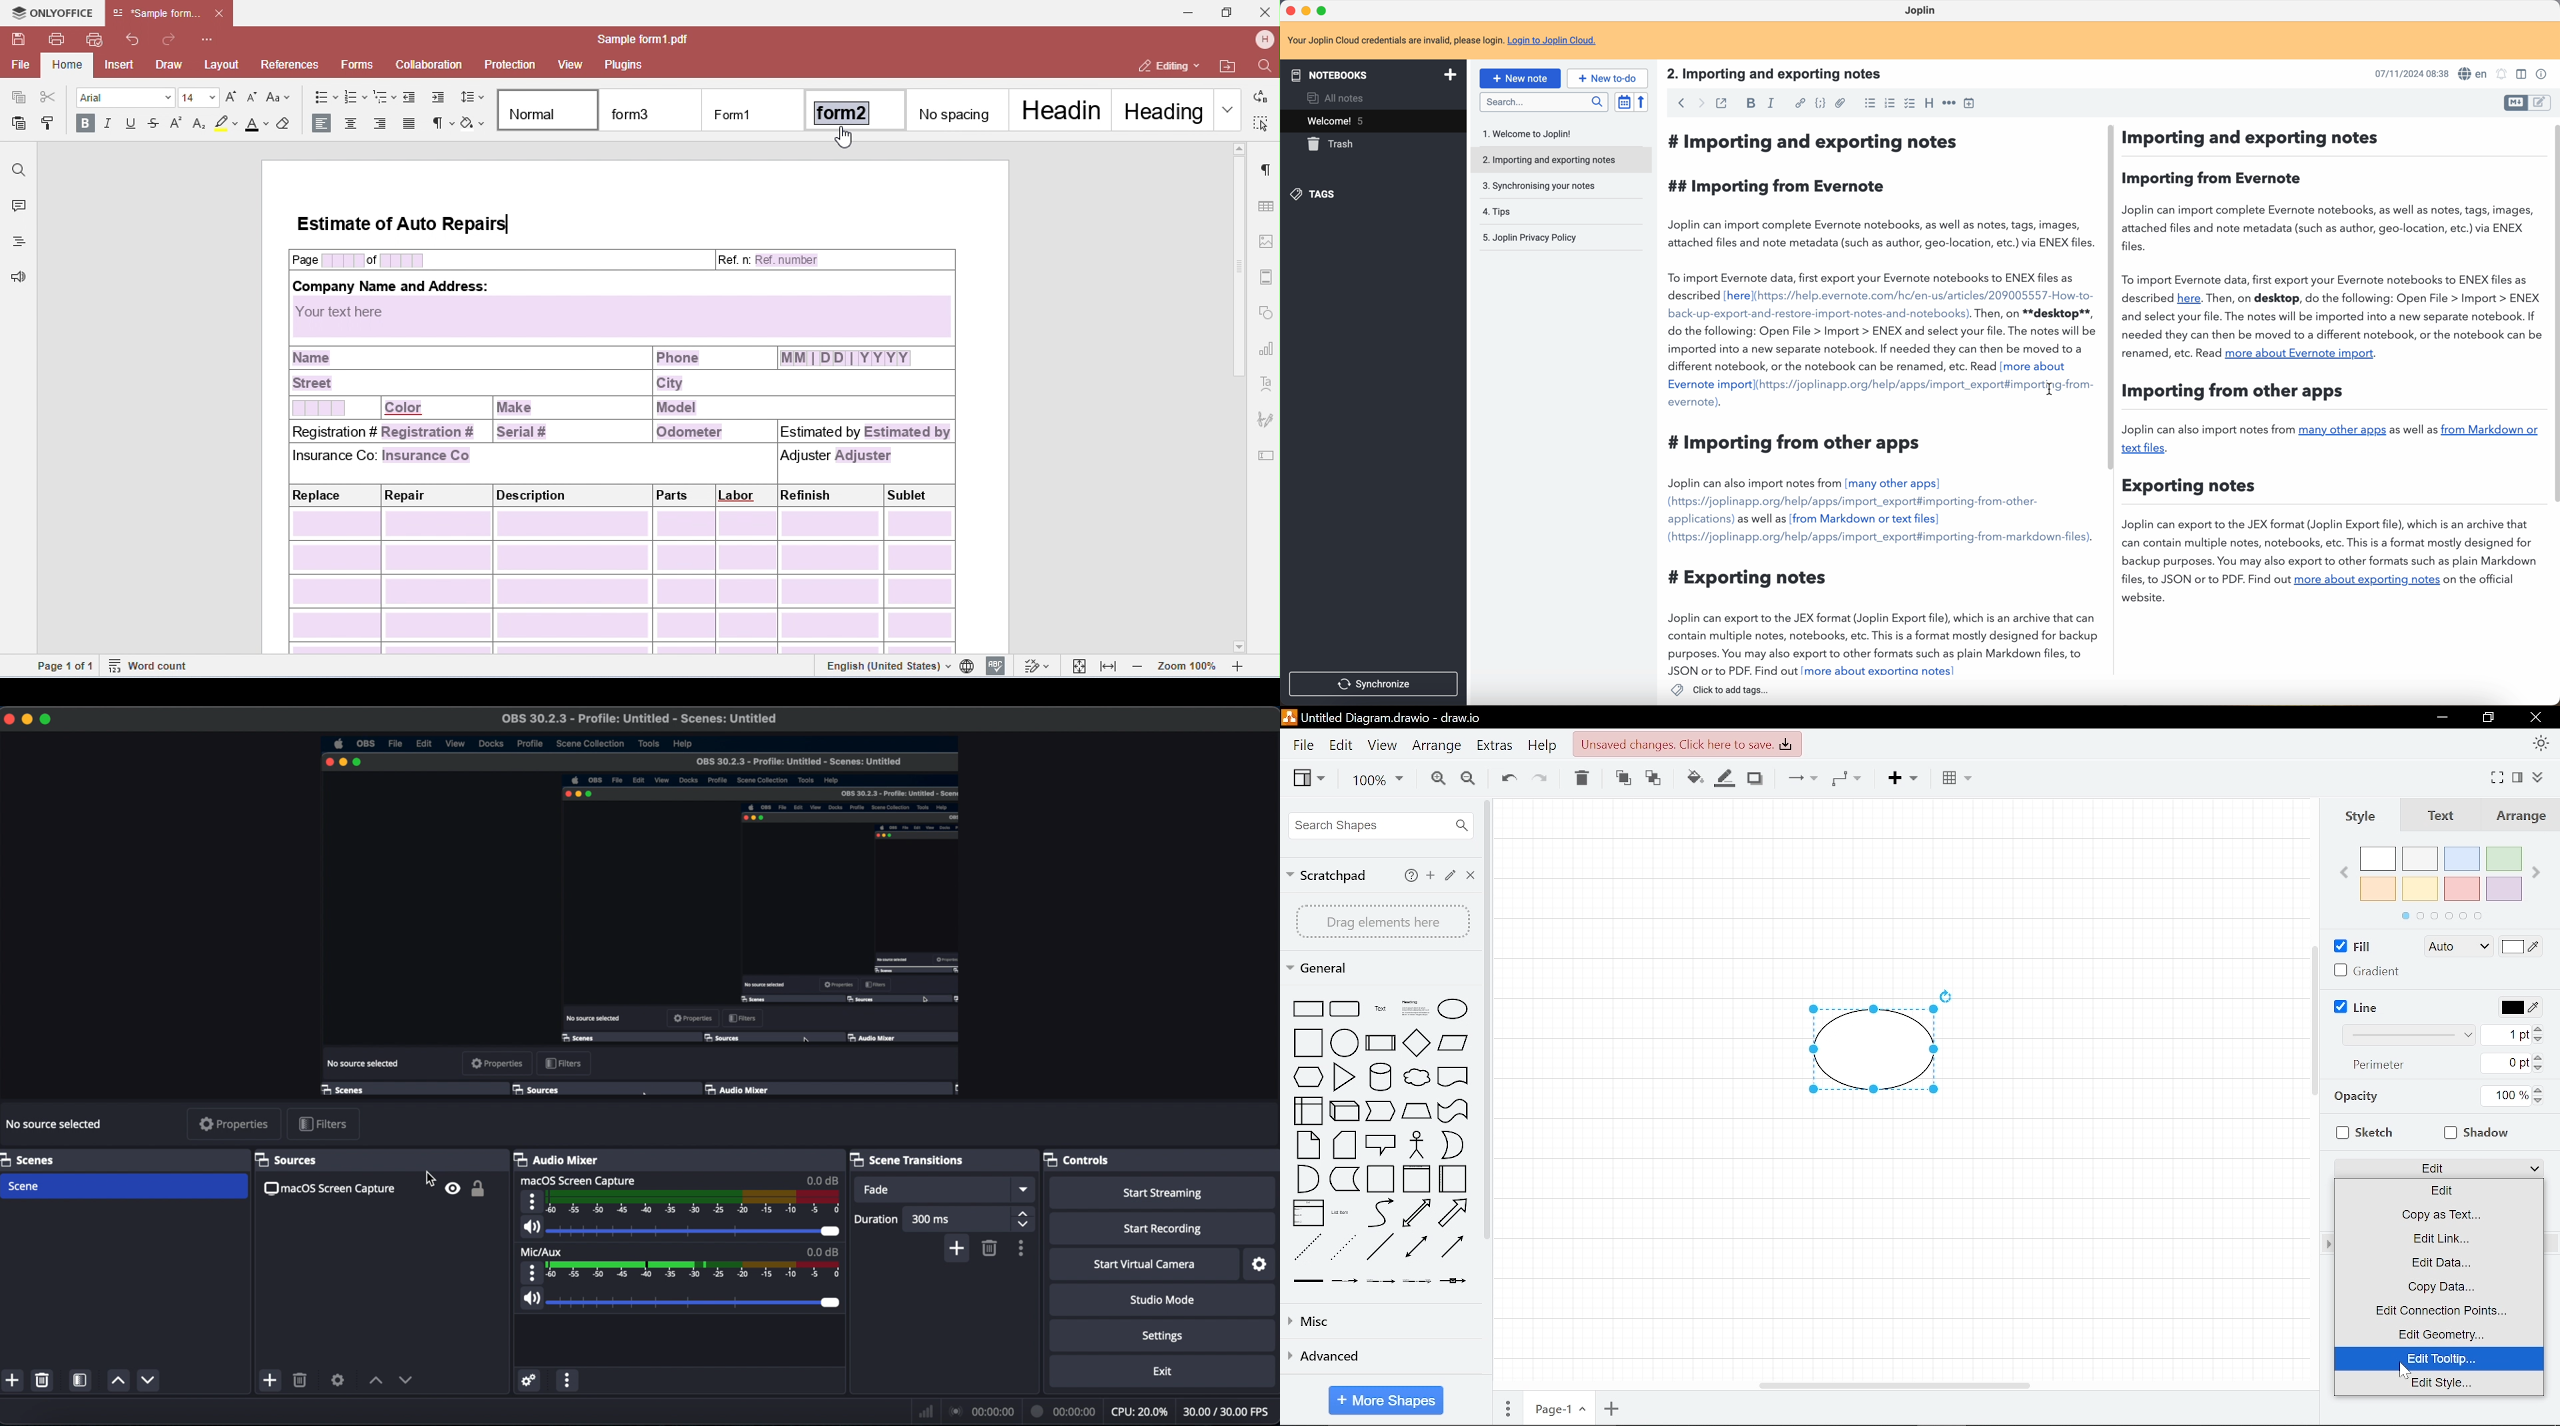 The height and width of the screenshot is (1428, 2576). Describe the element at coordinates (1380, 1043) in the screenshot. I see `process` at that location.